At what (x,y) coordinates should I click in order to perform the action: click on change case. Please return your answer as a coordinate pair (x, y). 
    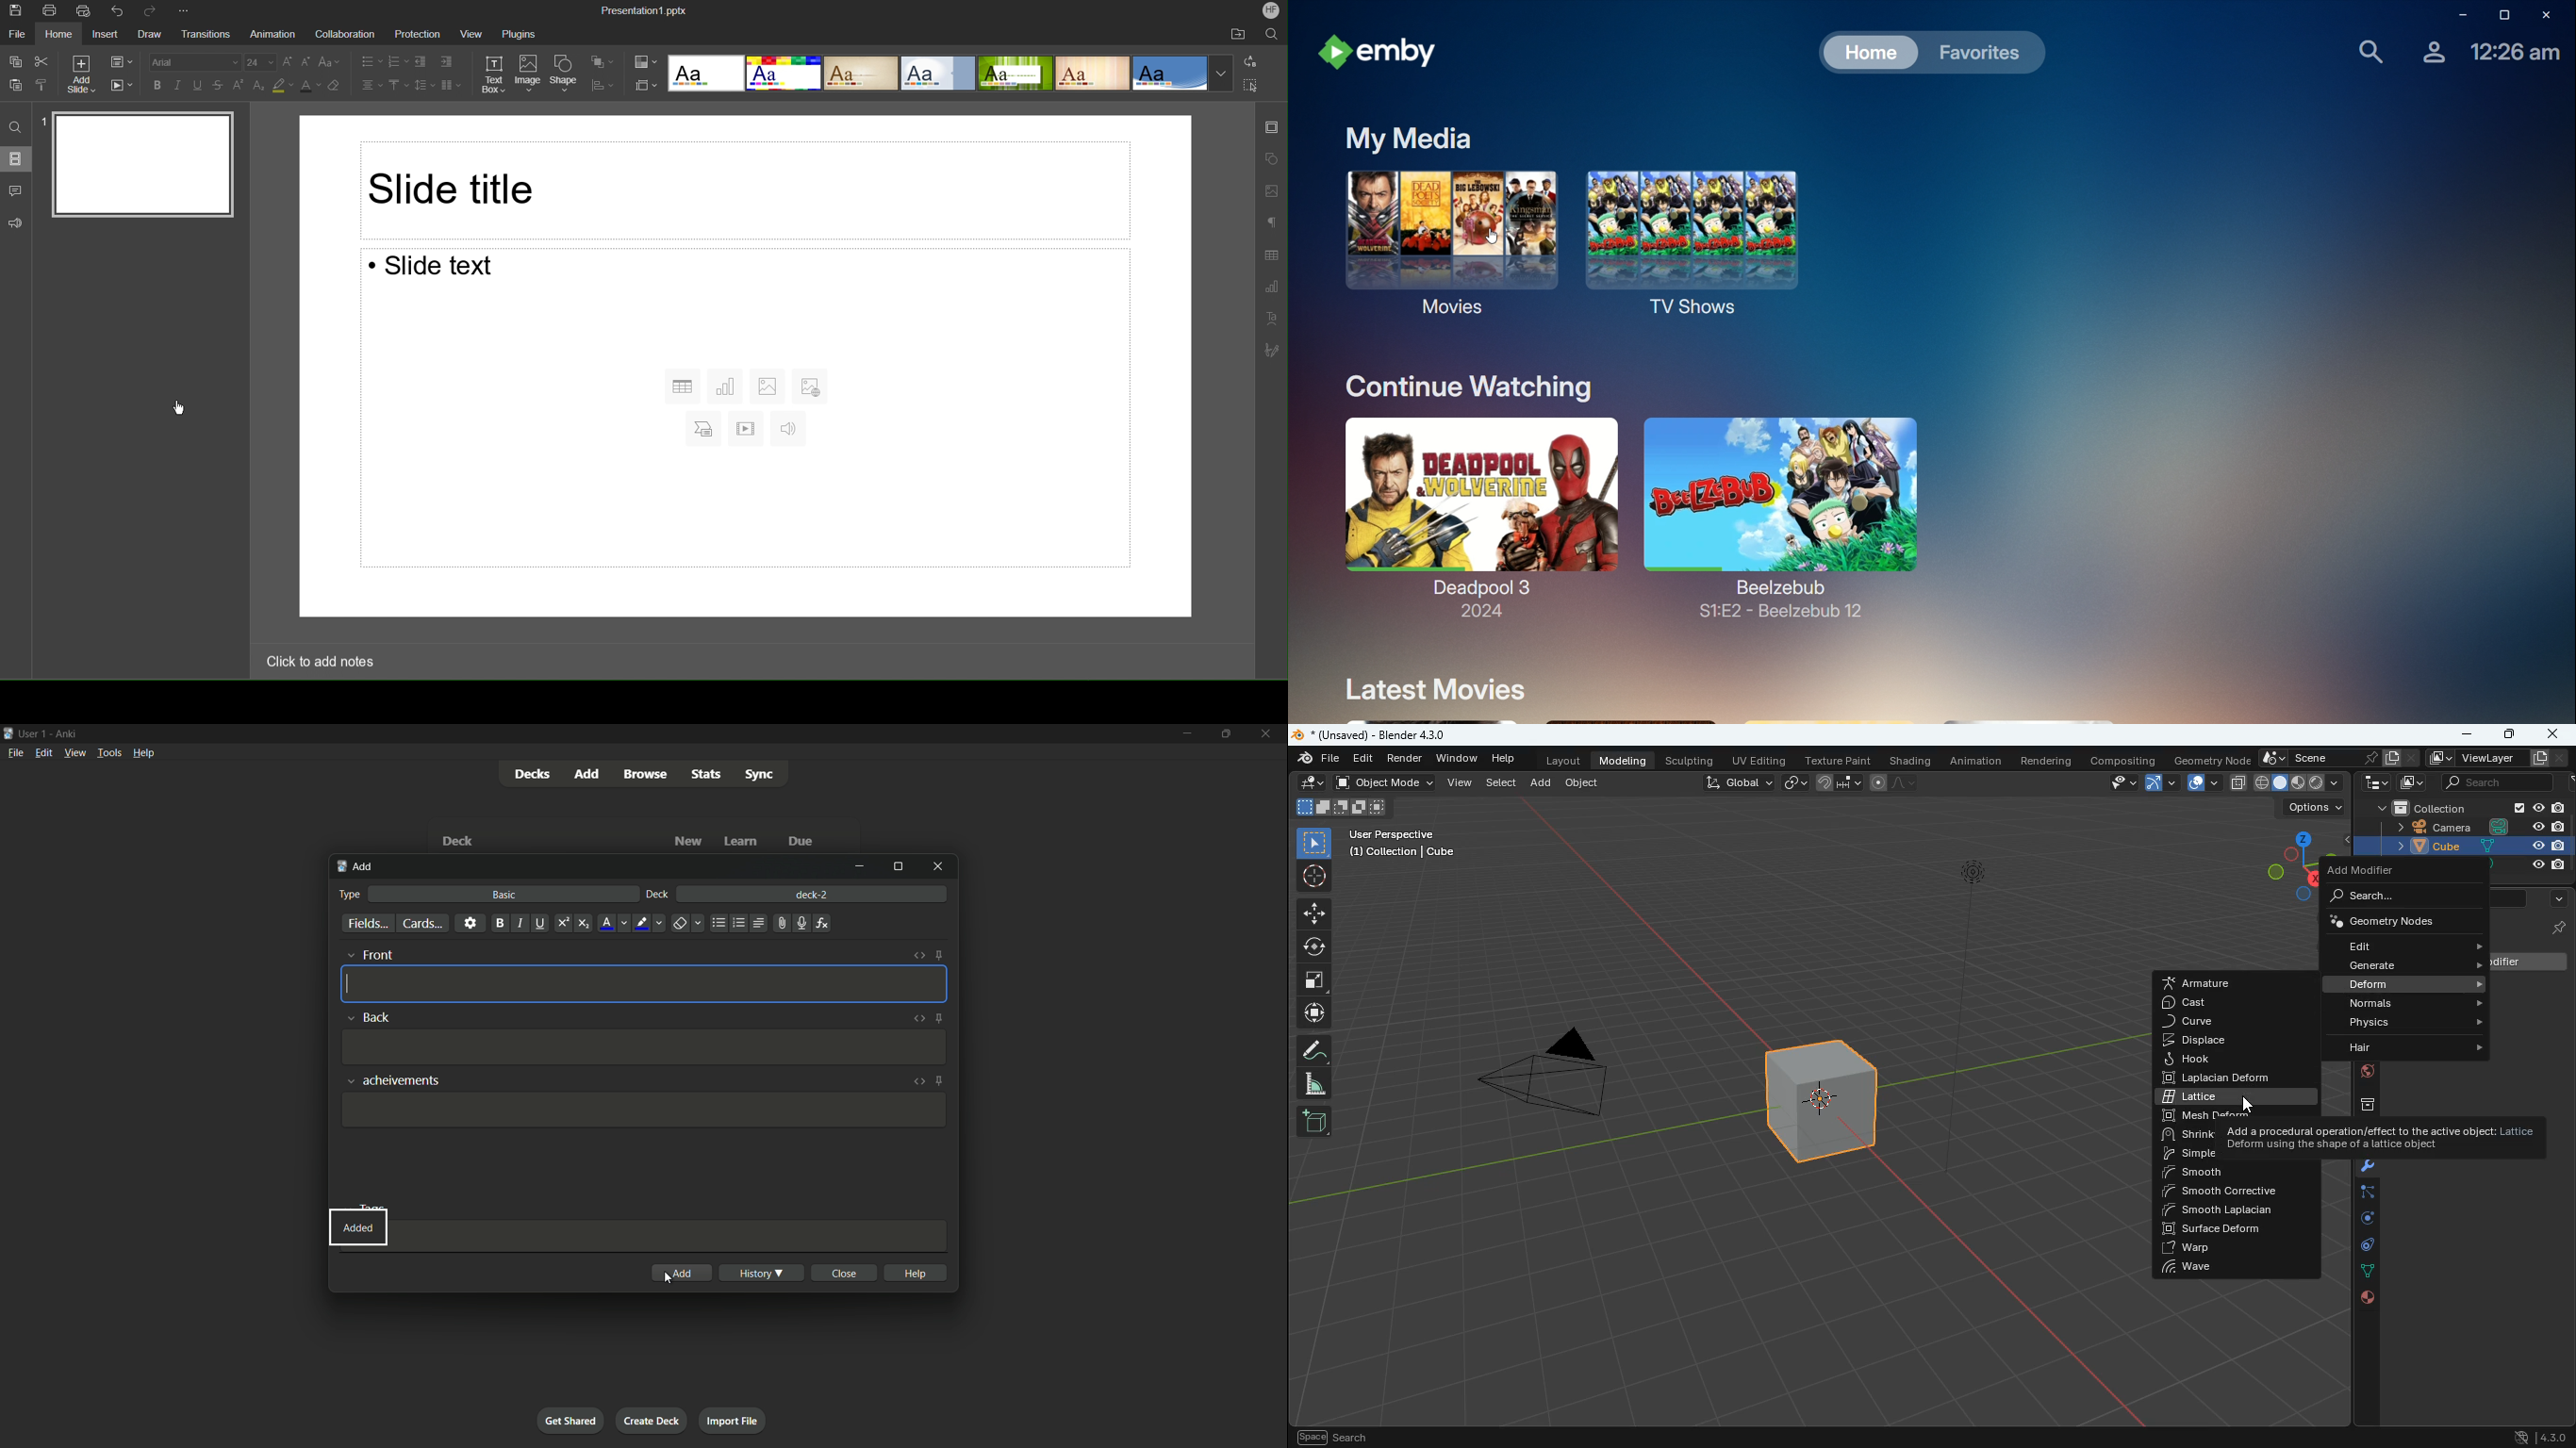
    Looking at the image, I should click on (330, 62).